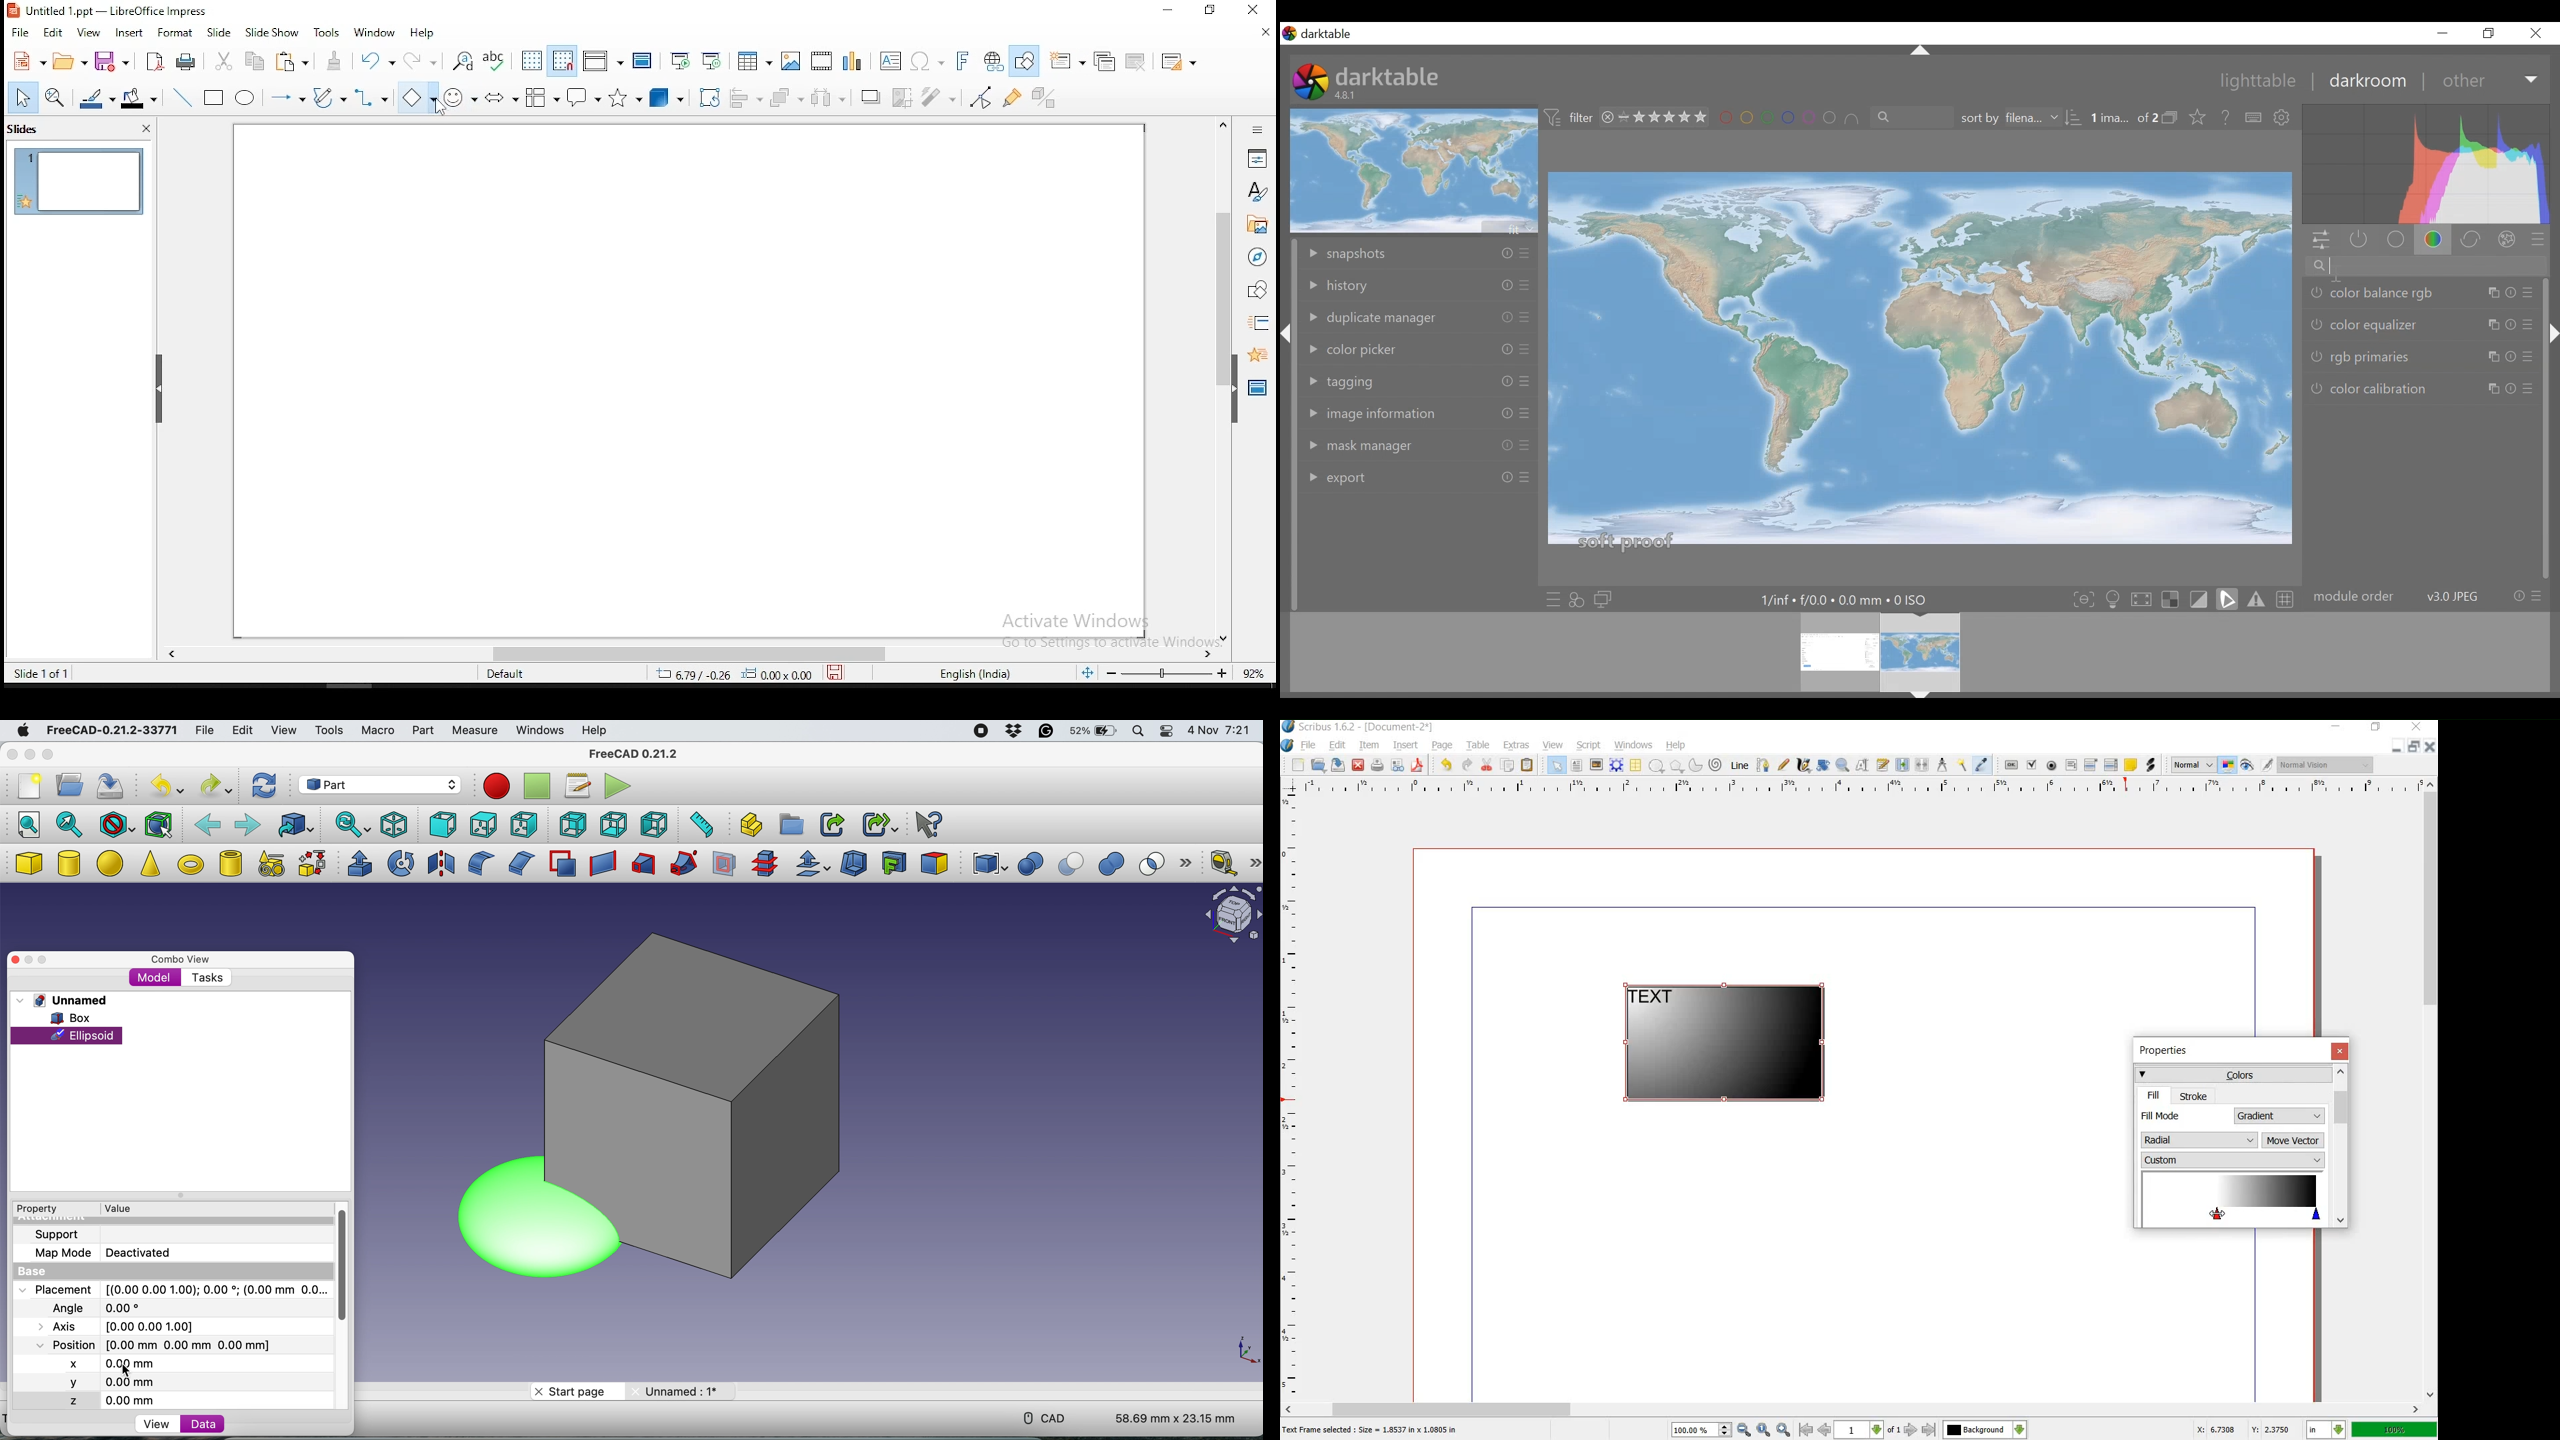  What do you see at coordinates (1045, 732) in the screenshot?
I see `grammarly` at bounding box center [1045, 732].